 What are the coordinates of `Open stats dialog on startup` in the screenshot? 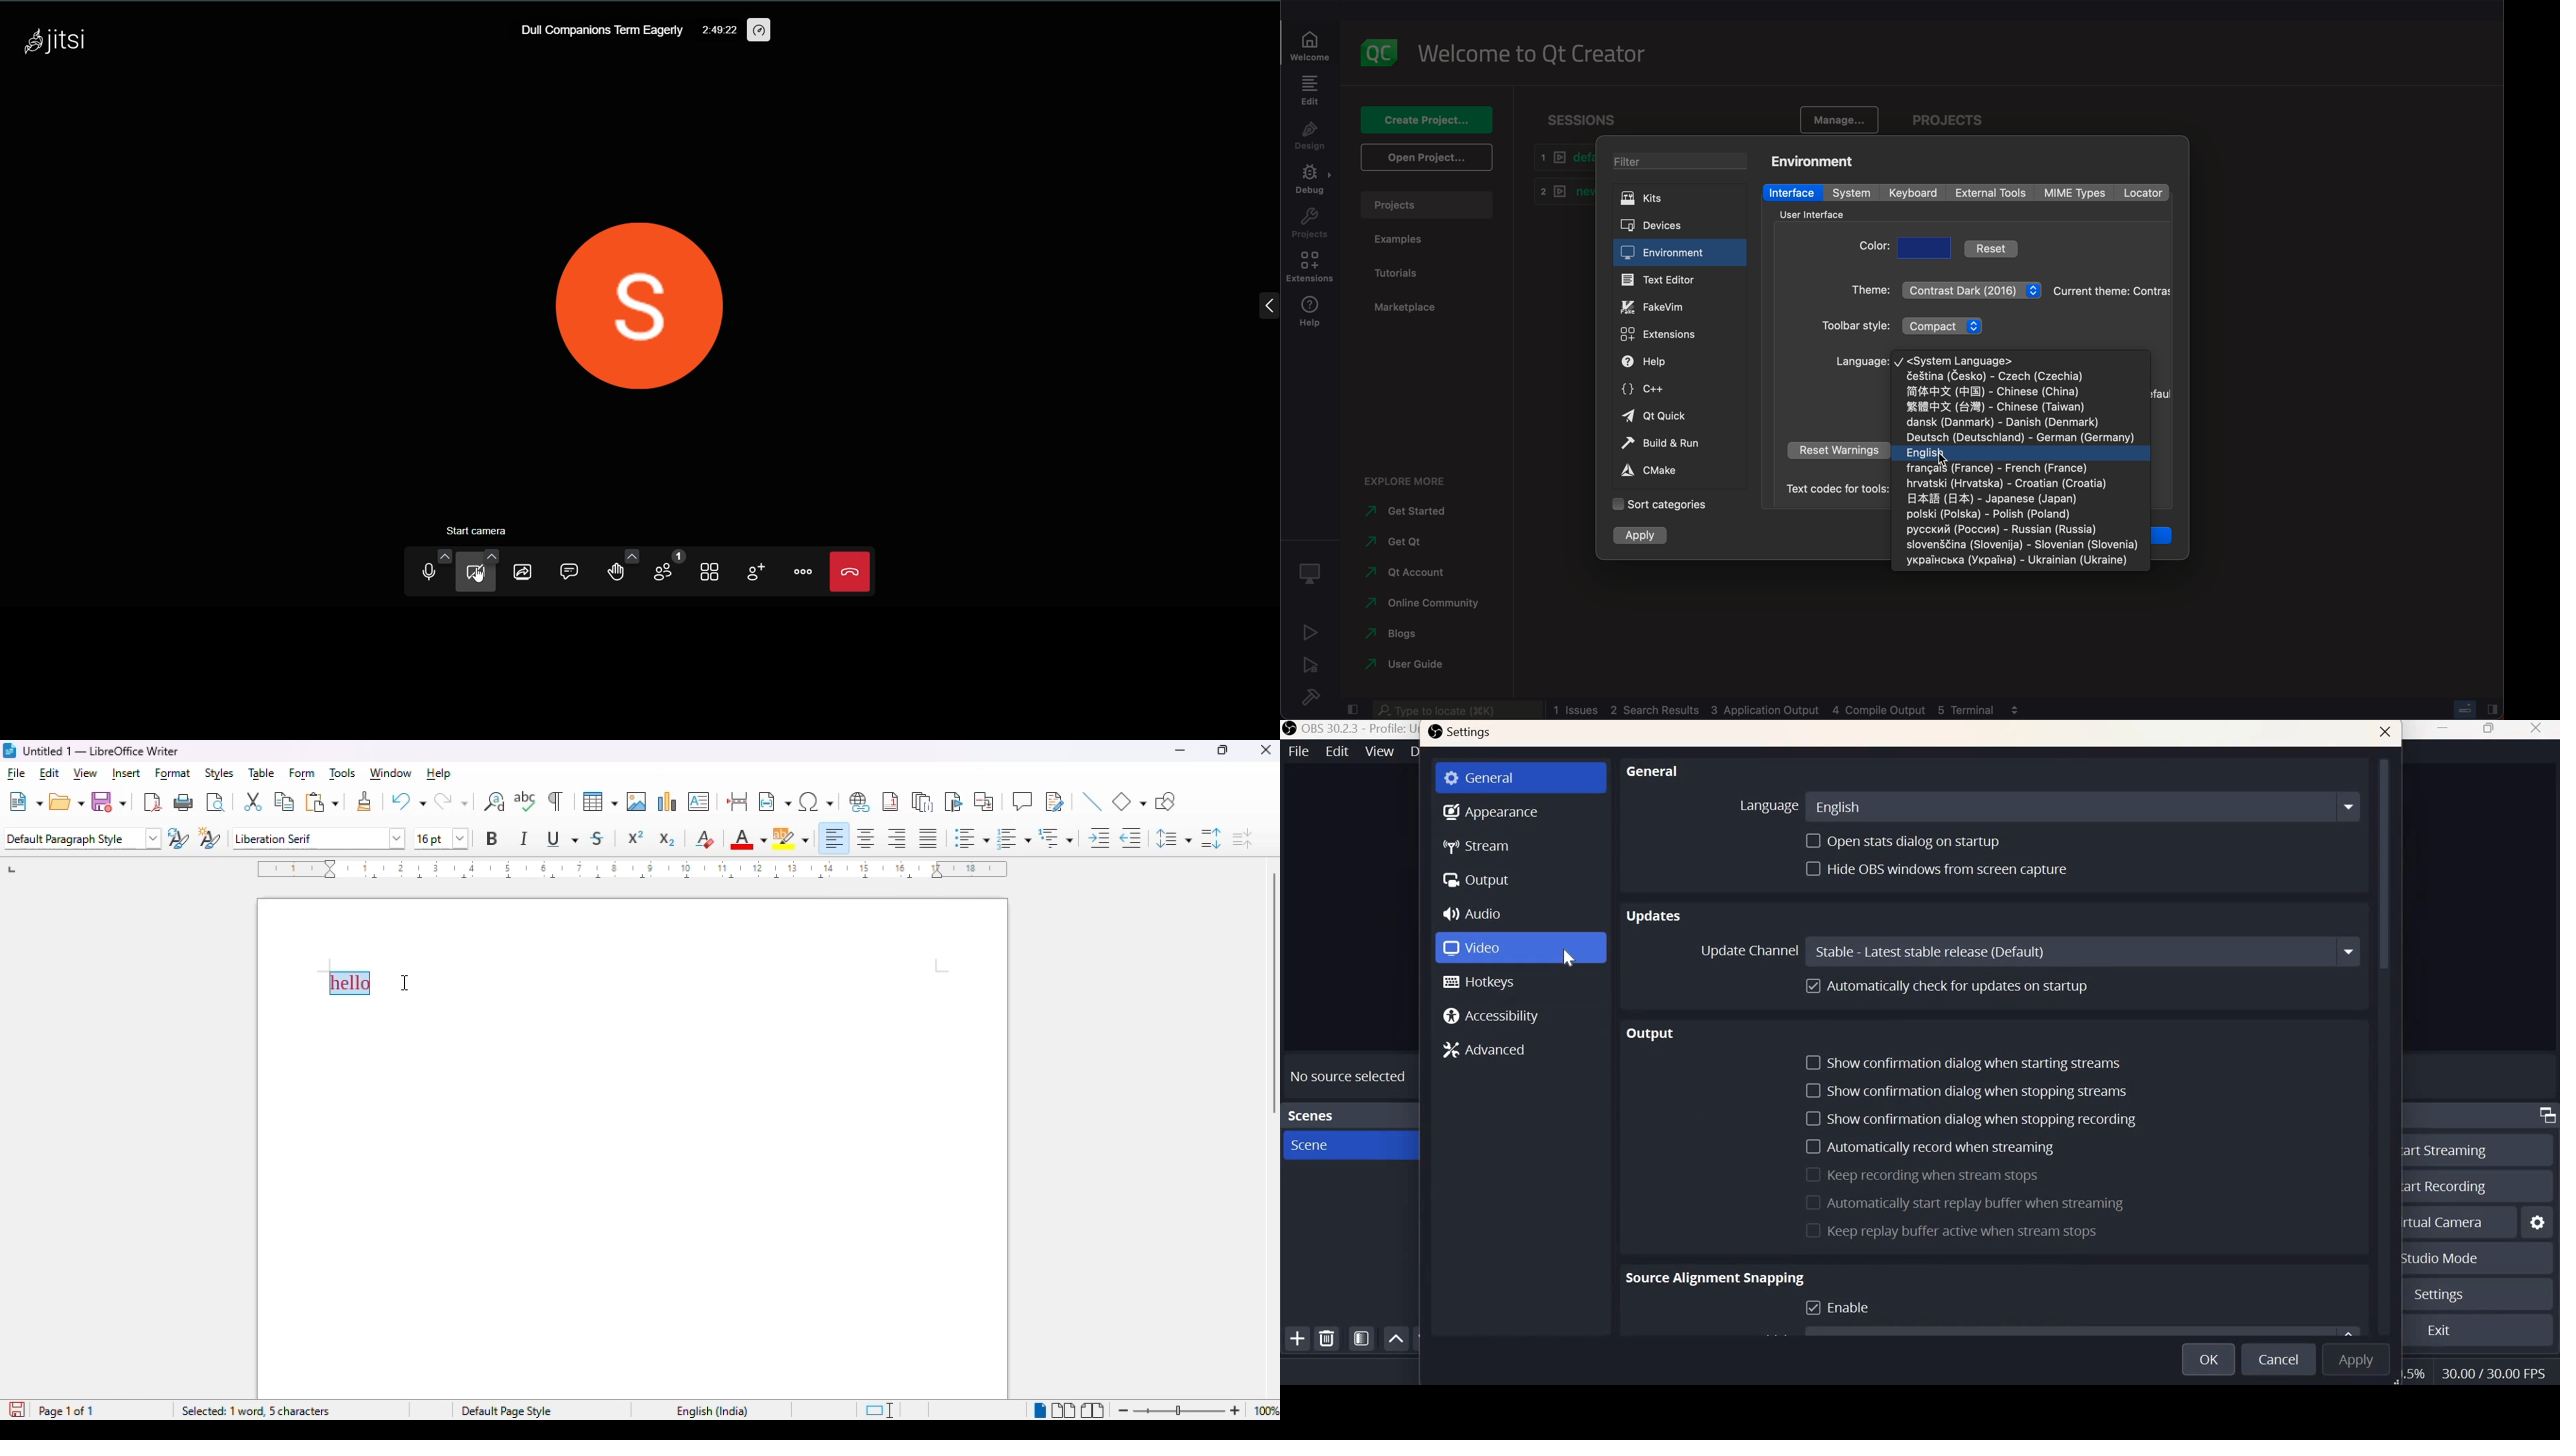 It's located at (1902, 841).